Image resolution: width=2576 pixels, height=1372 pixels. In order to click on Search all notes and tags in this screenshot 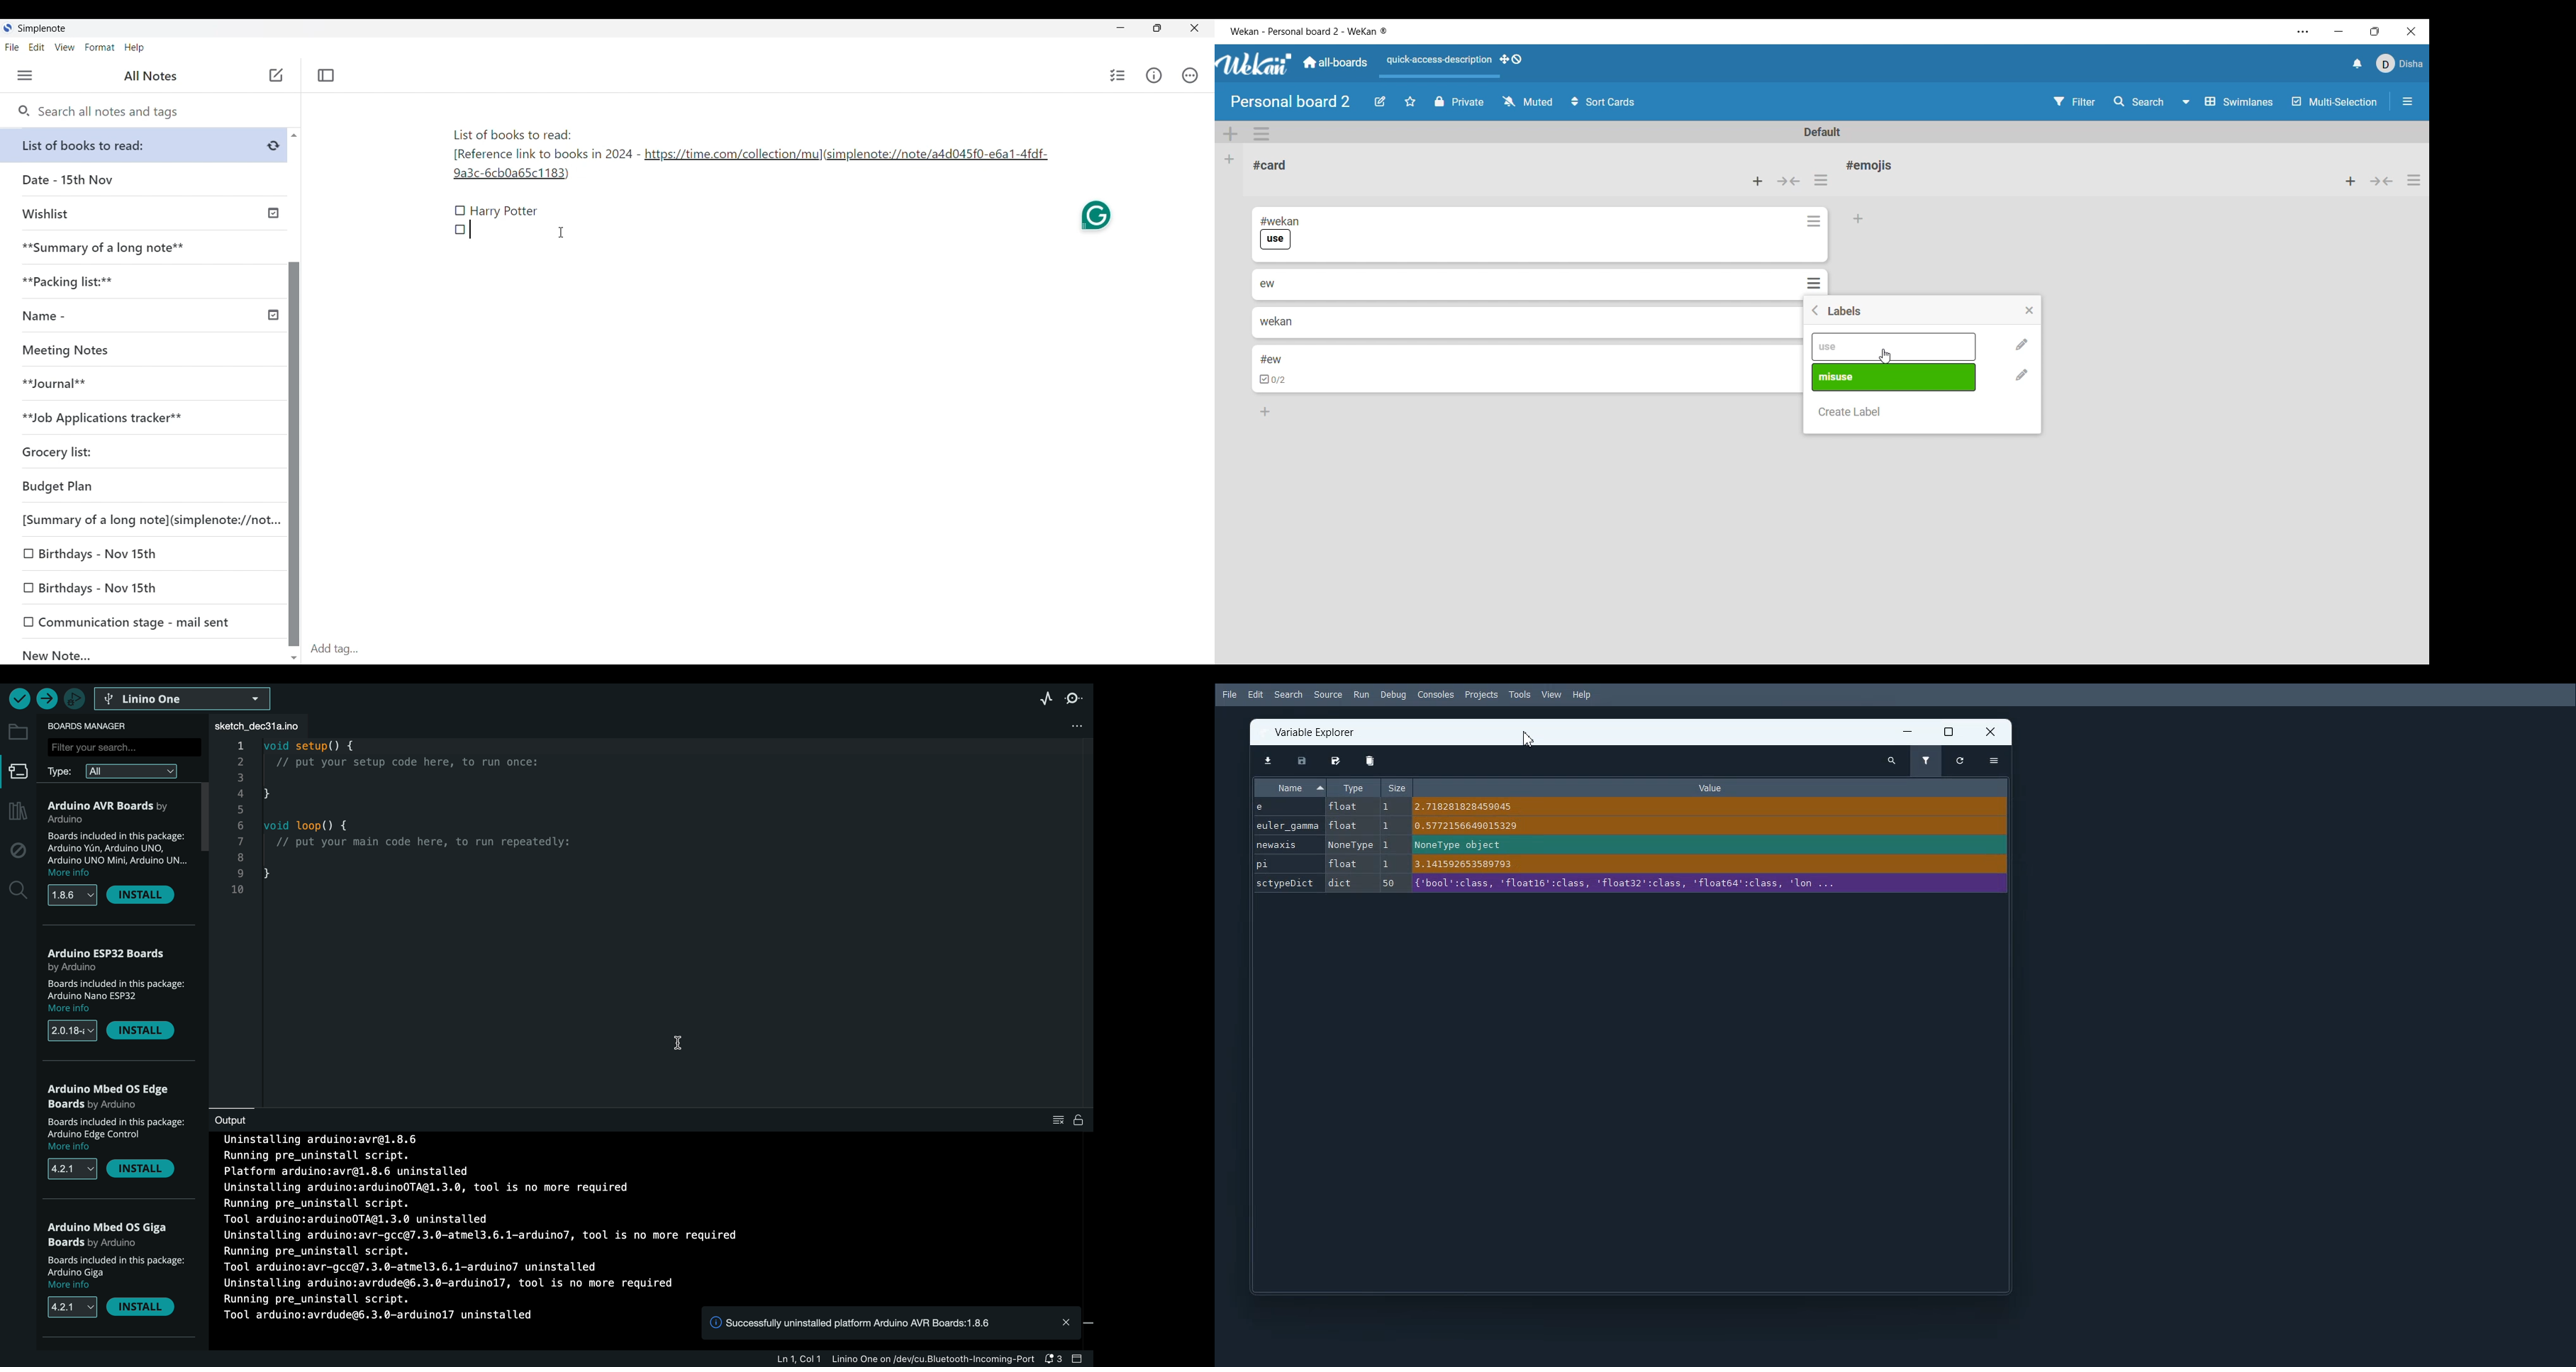, I will do `click(98, 112)`.